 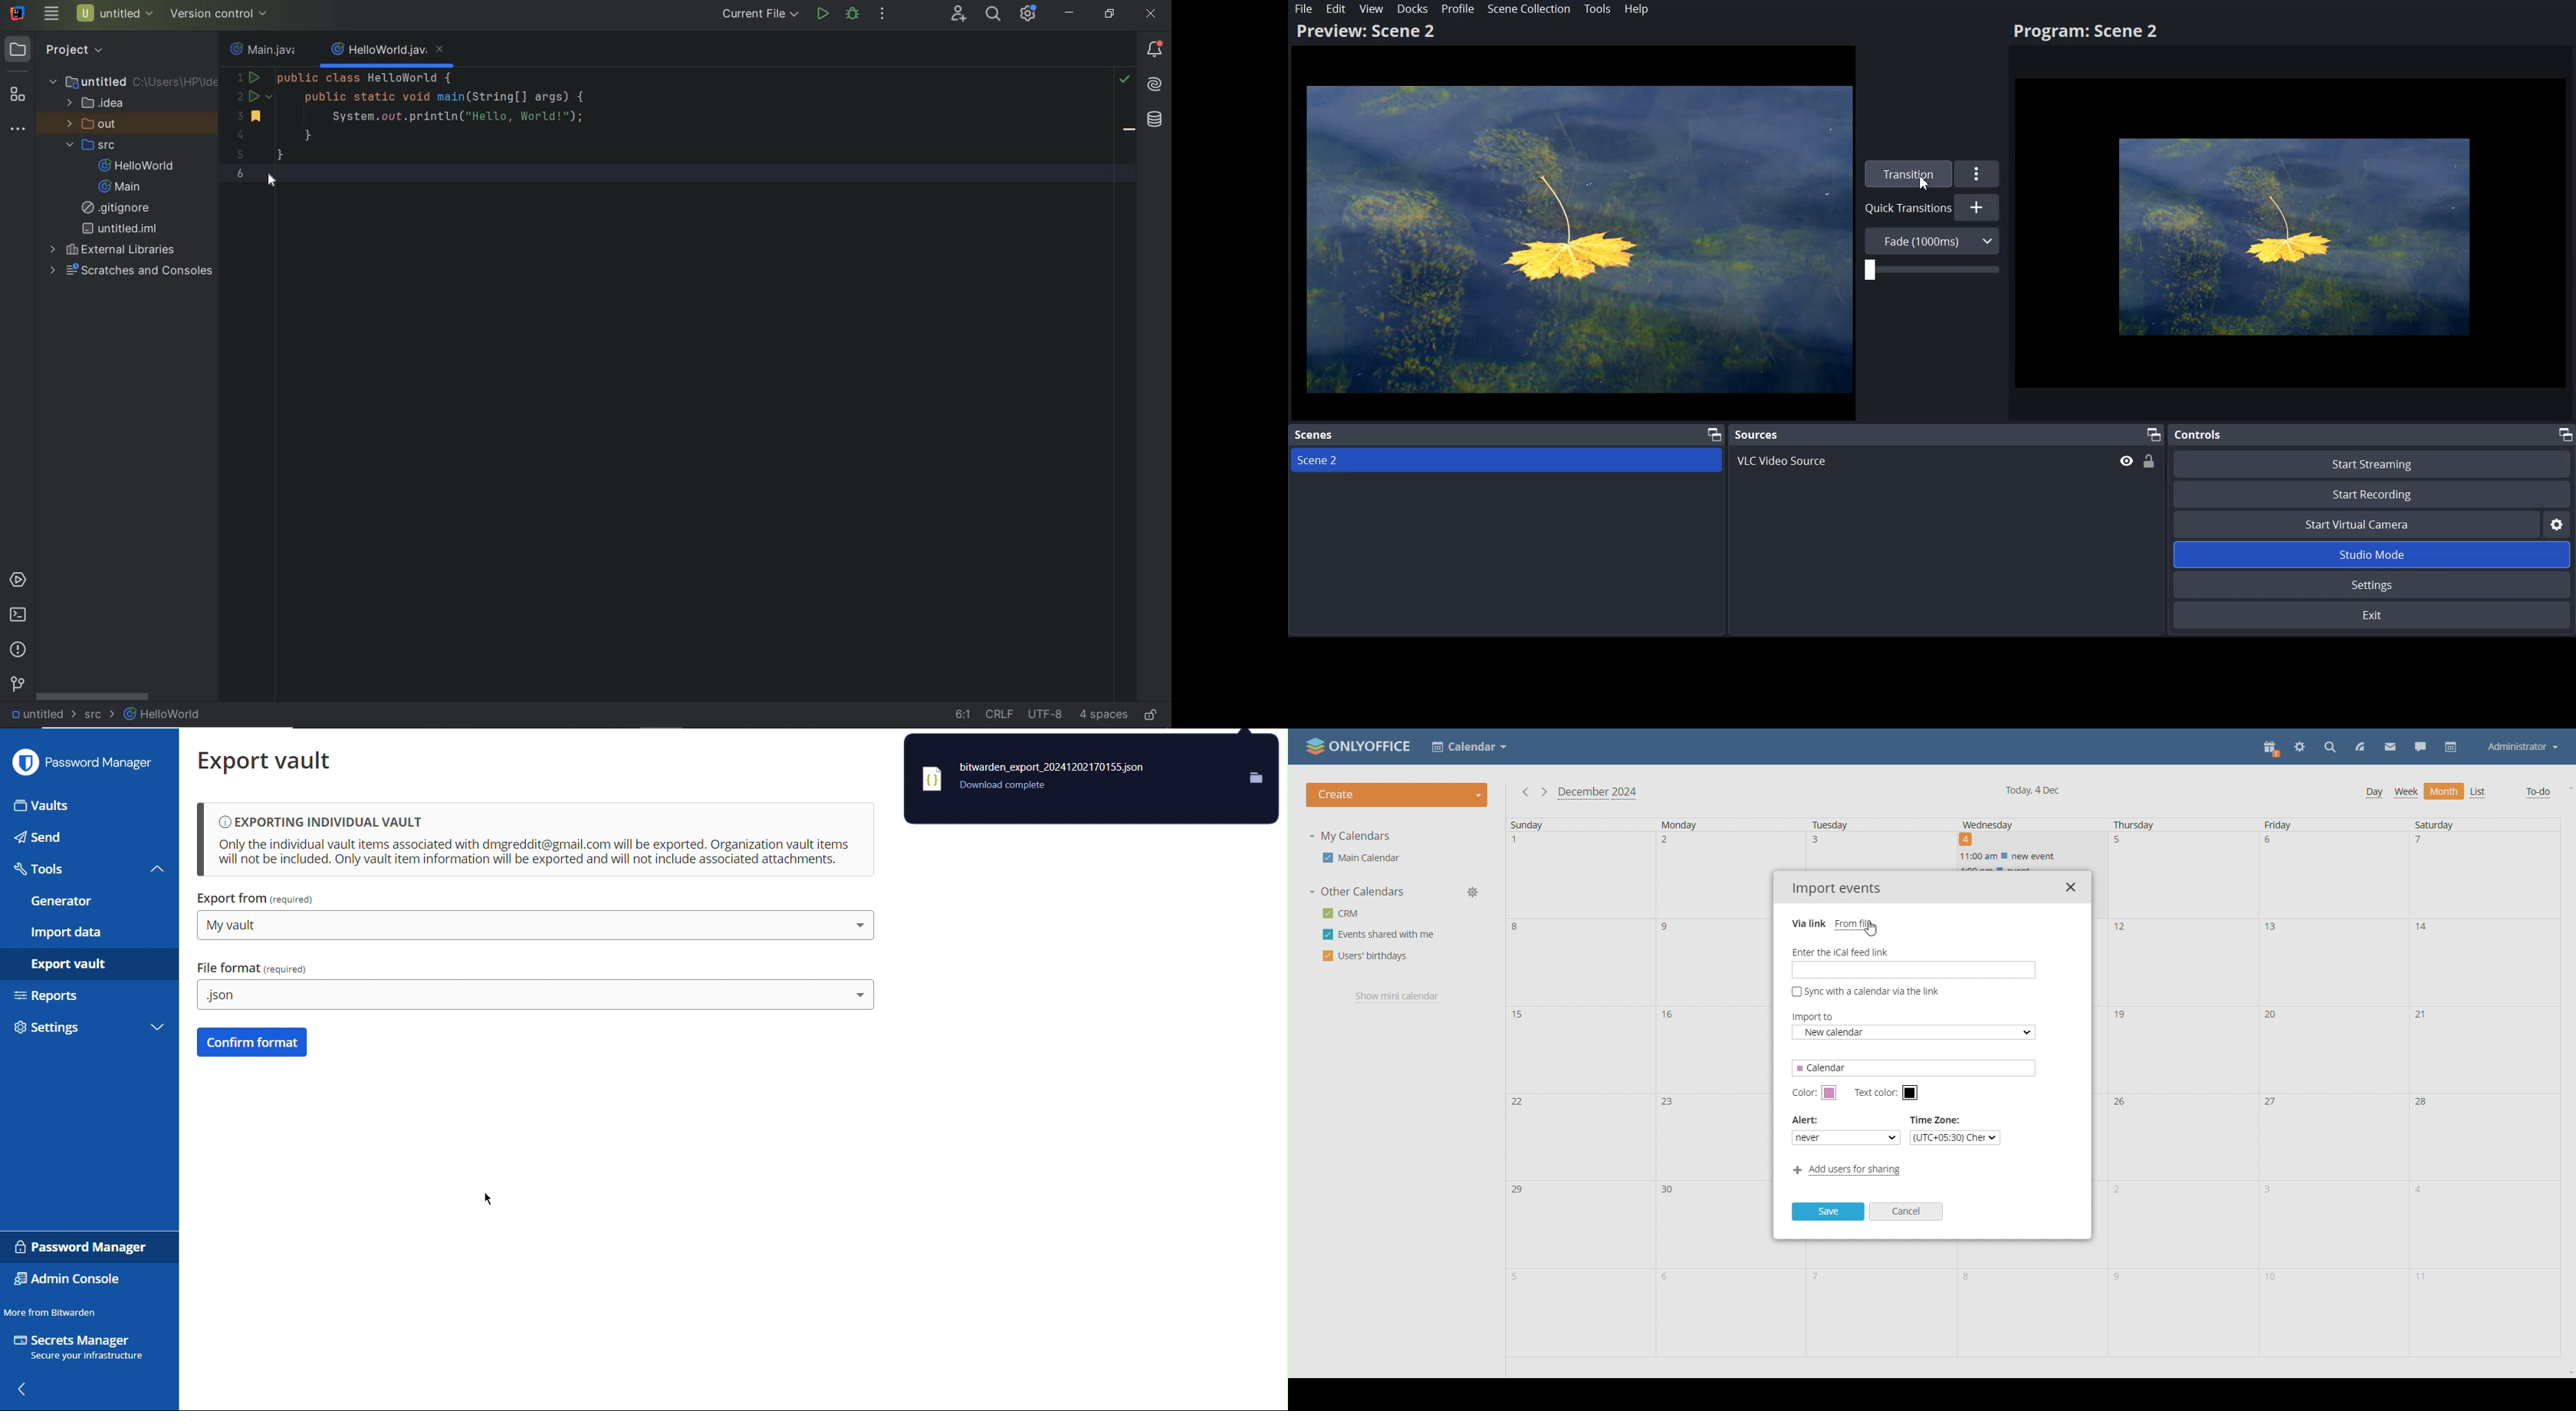 I want to click on Settings, so click(x=2559, y=524).